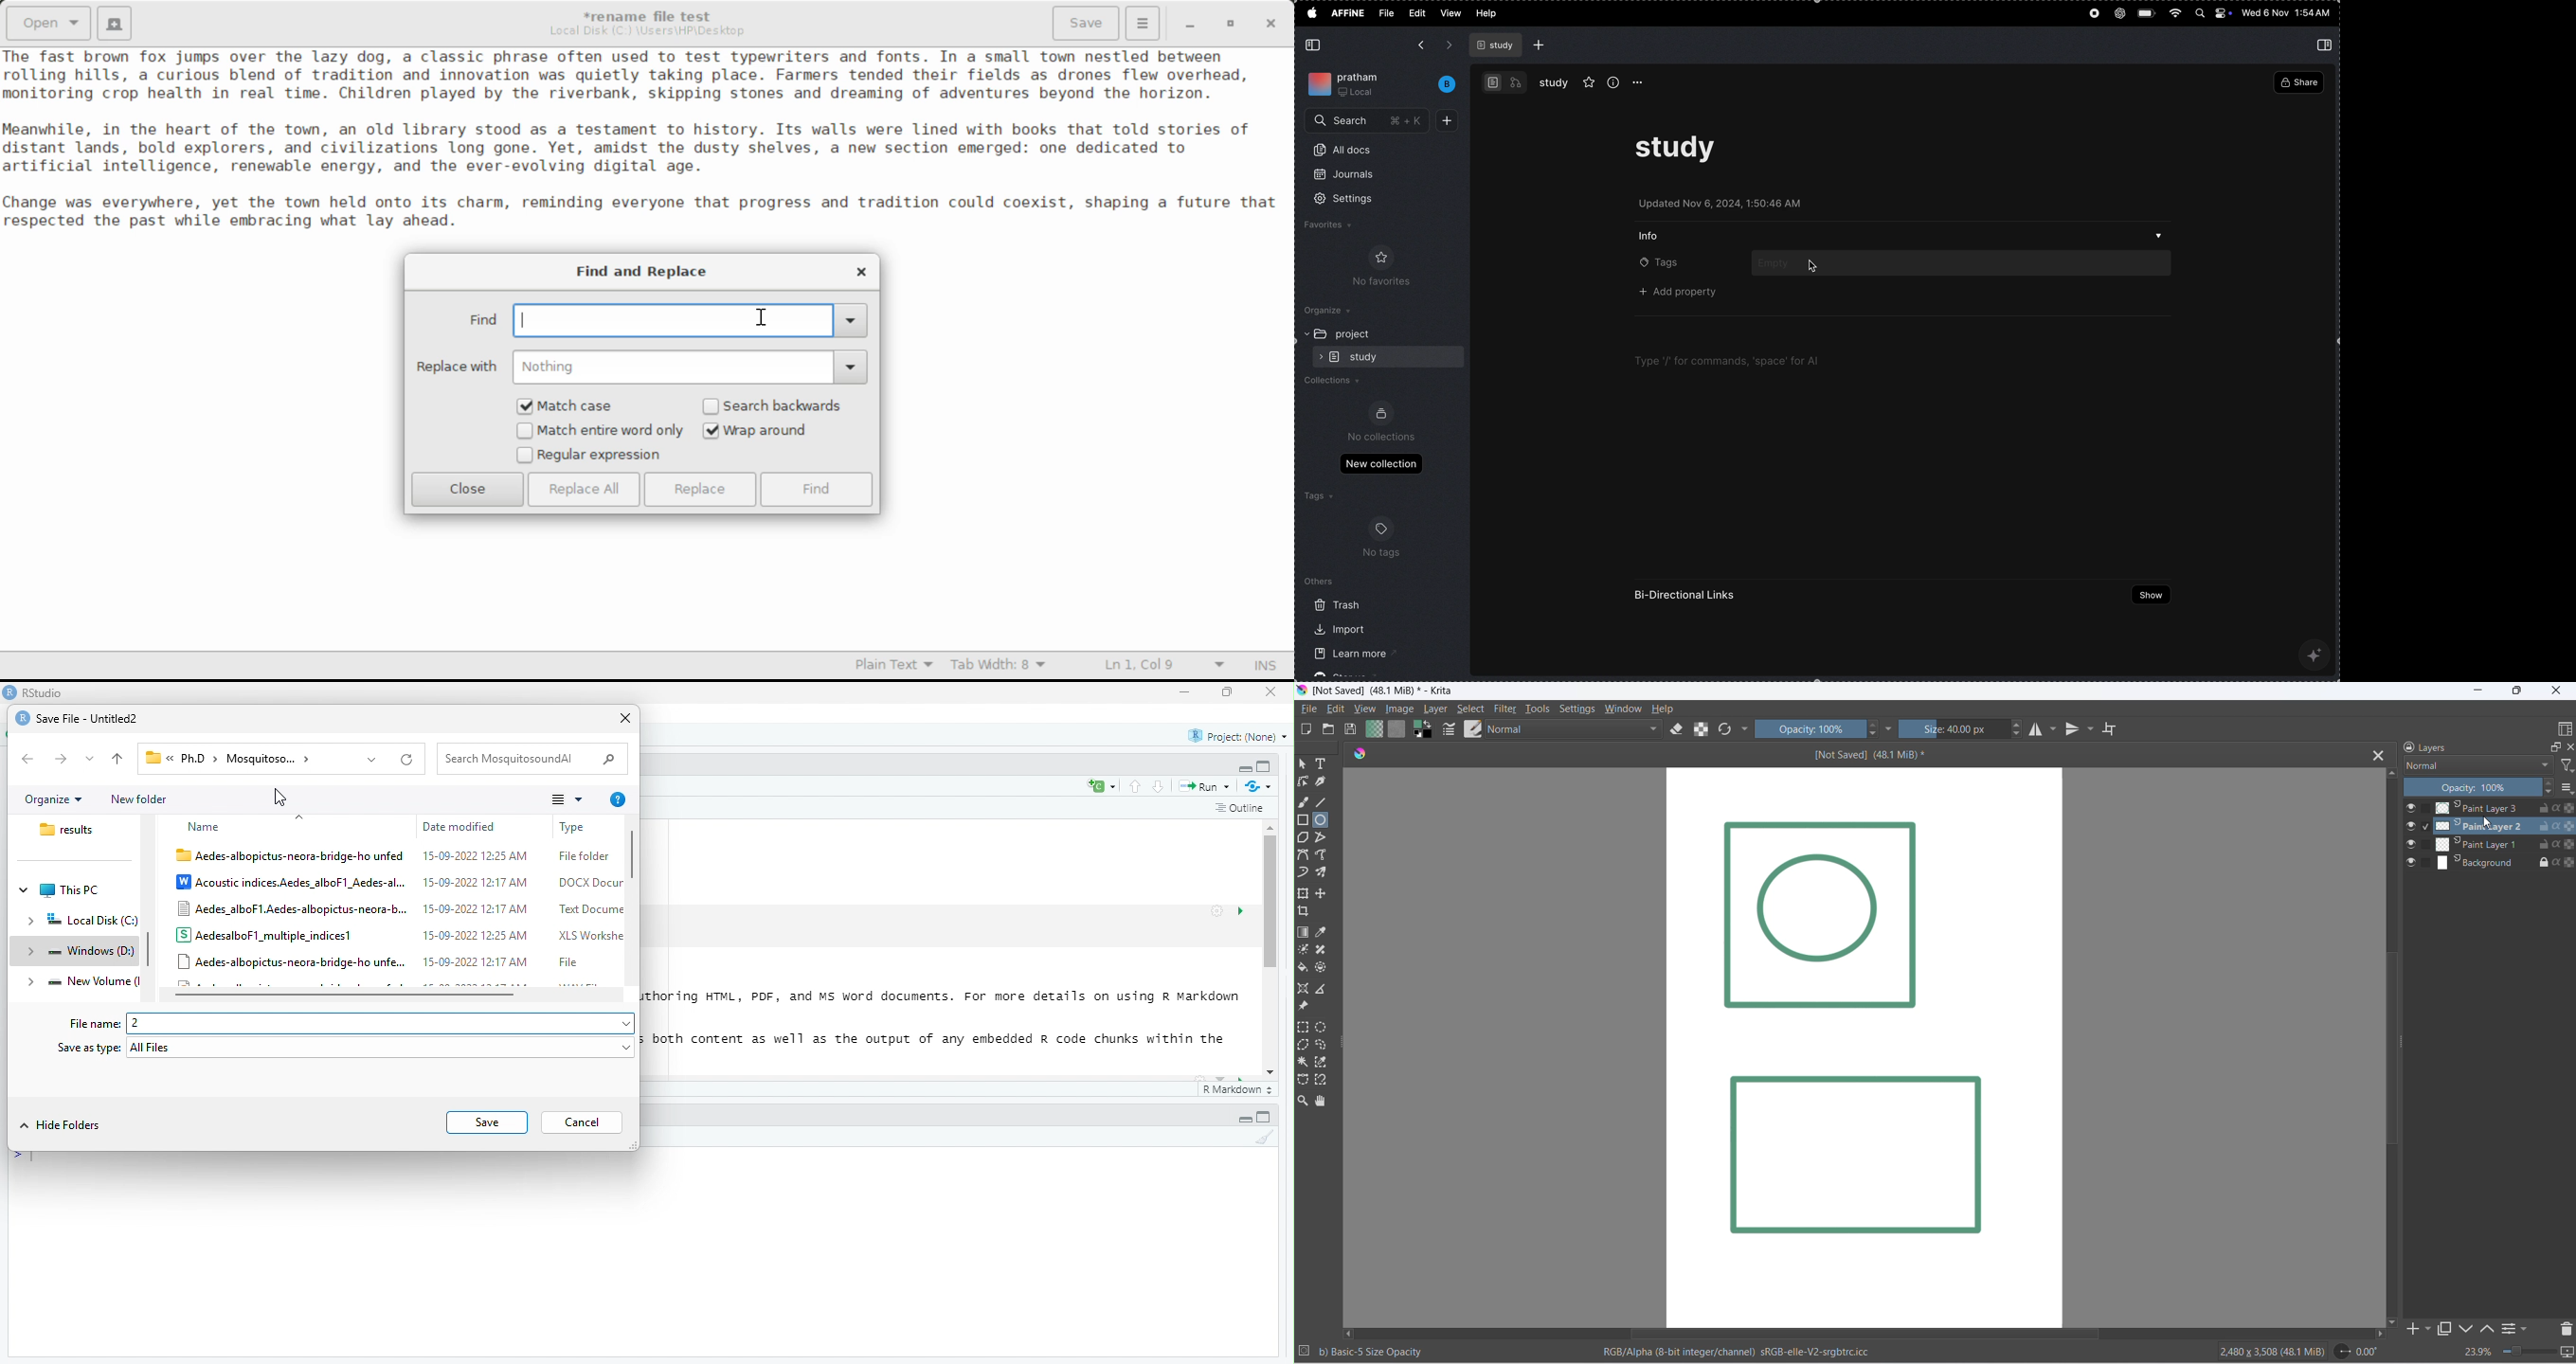  What do you see at coordinates (119, 760) in the screenshot?
I see `most back` at bounding box center [119, 760].